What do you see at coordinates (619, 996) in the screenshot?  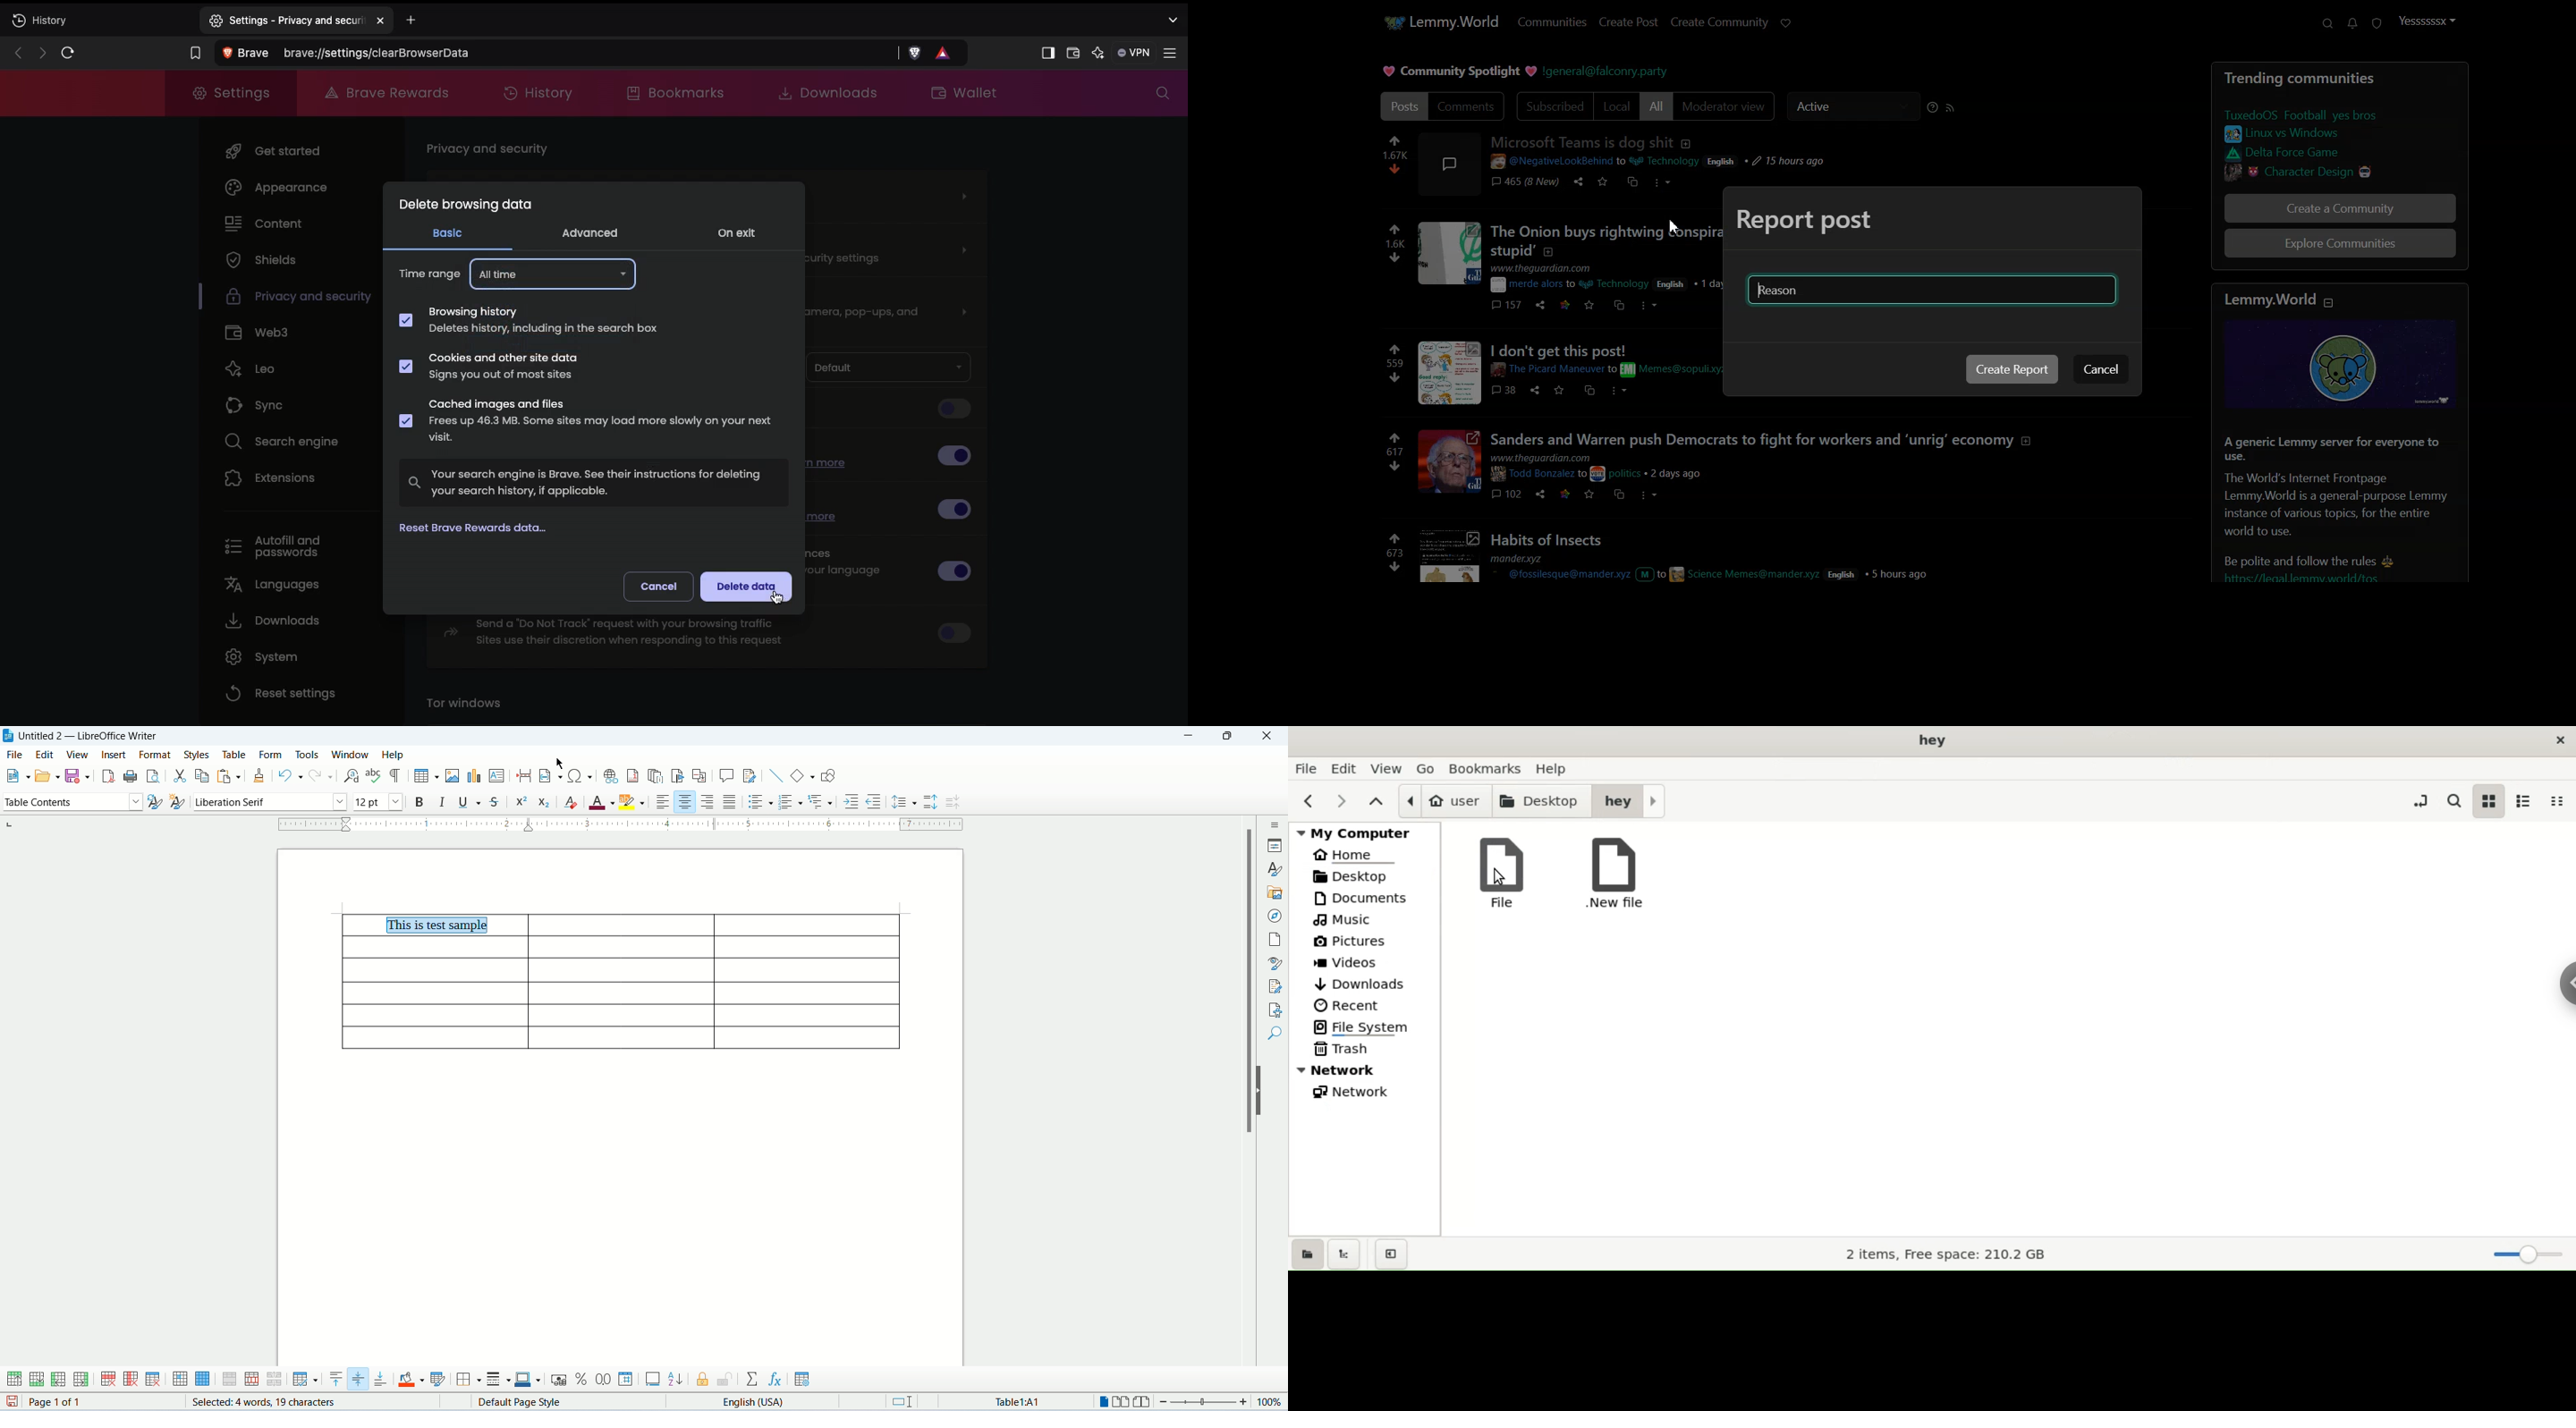 I see `table` at bounding box center [619, 996].